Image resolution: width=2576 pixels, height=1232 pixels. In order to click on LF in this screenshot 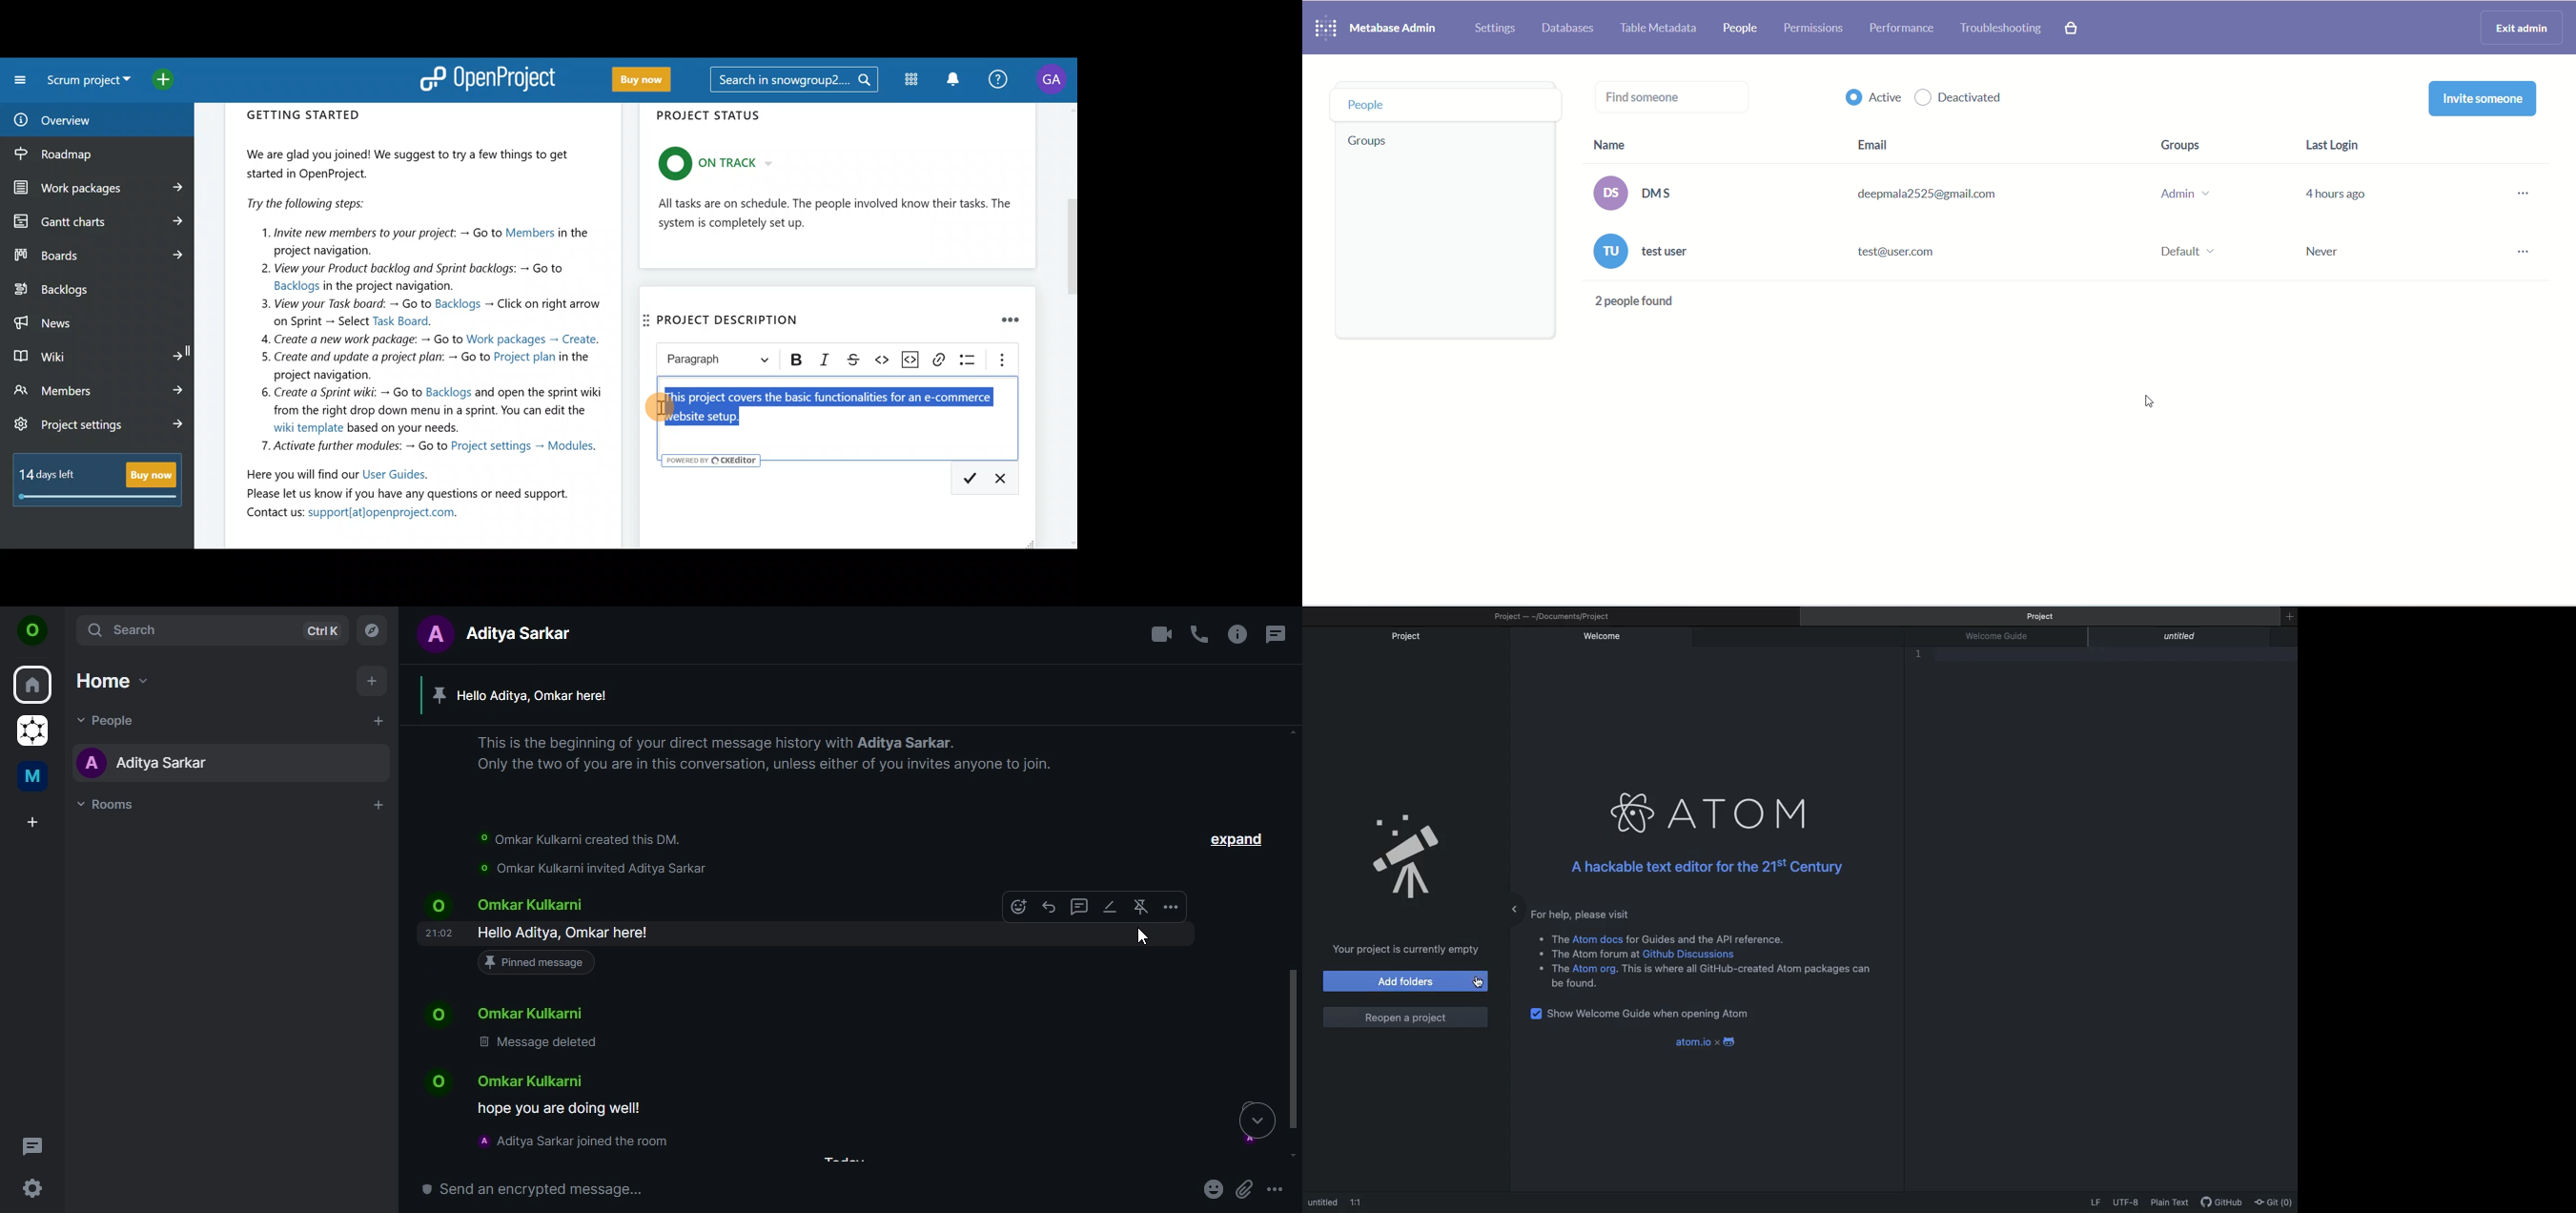, I will do `click(2096, 1200)`.